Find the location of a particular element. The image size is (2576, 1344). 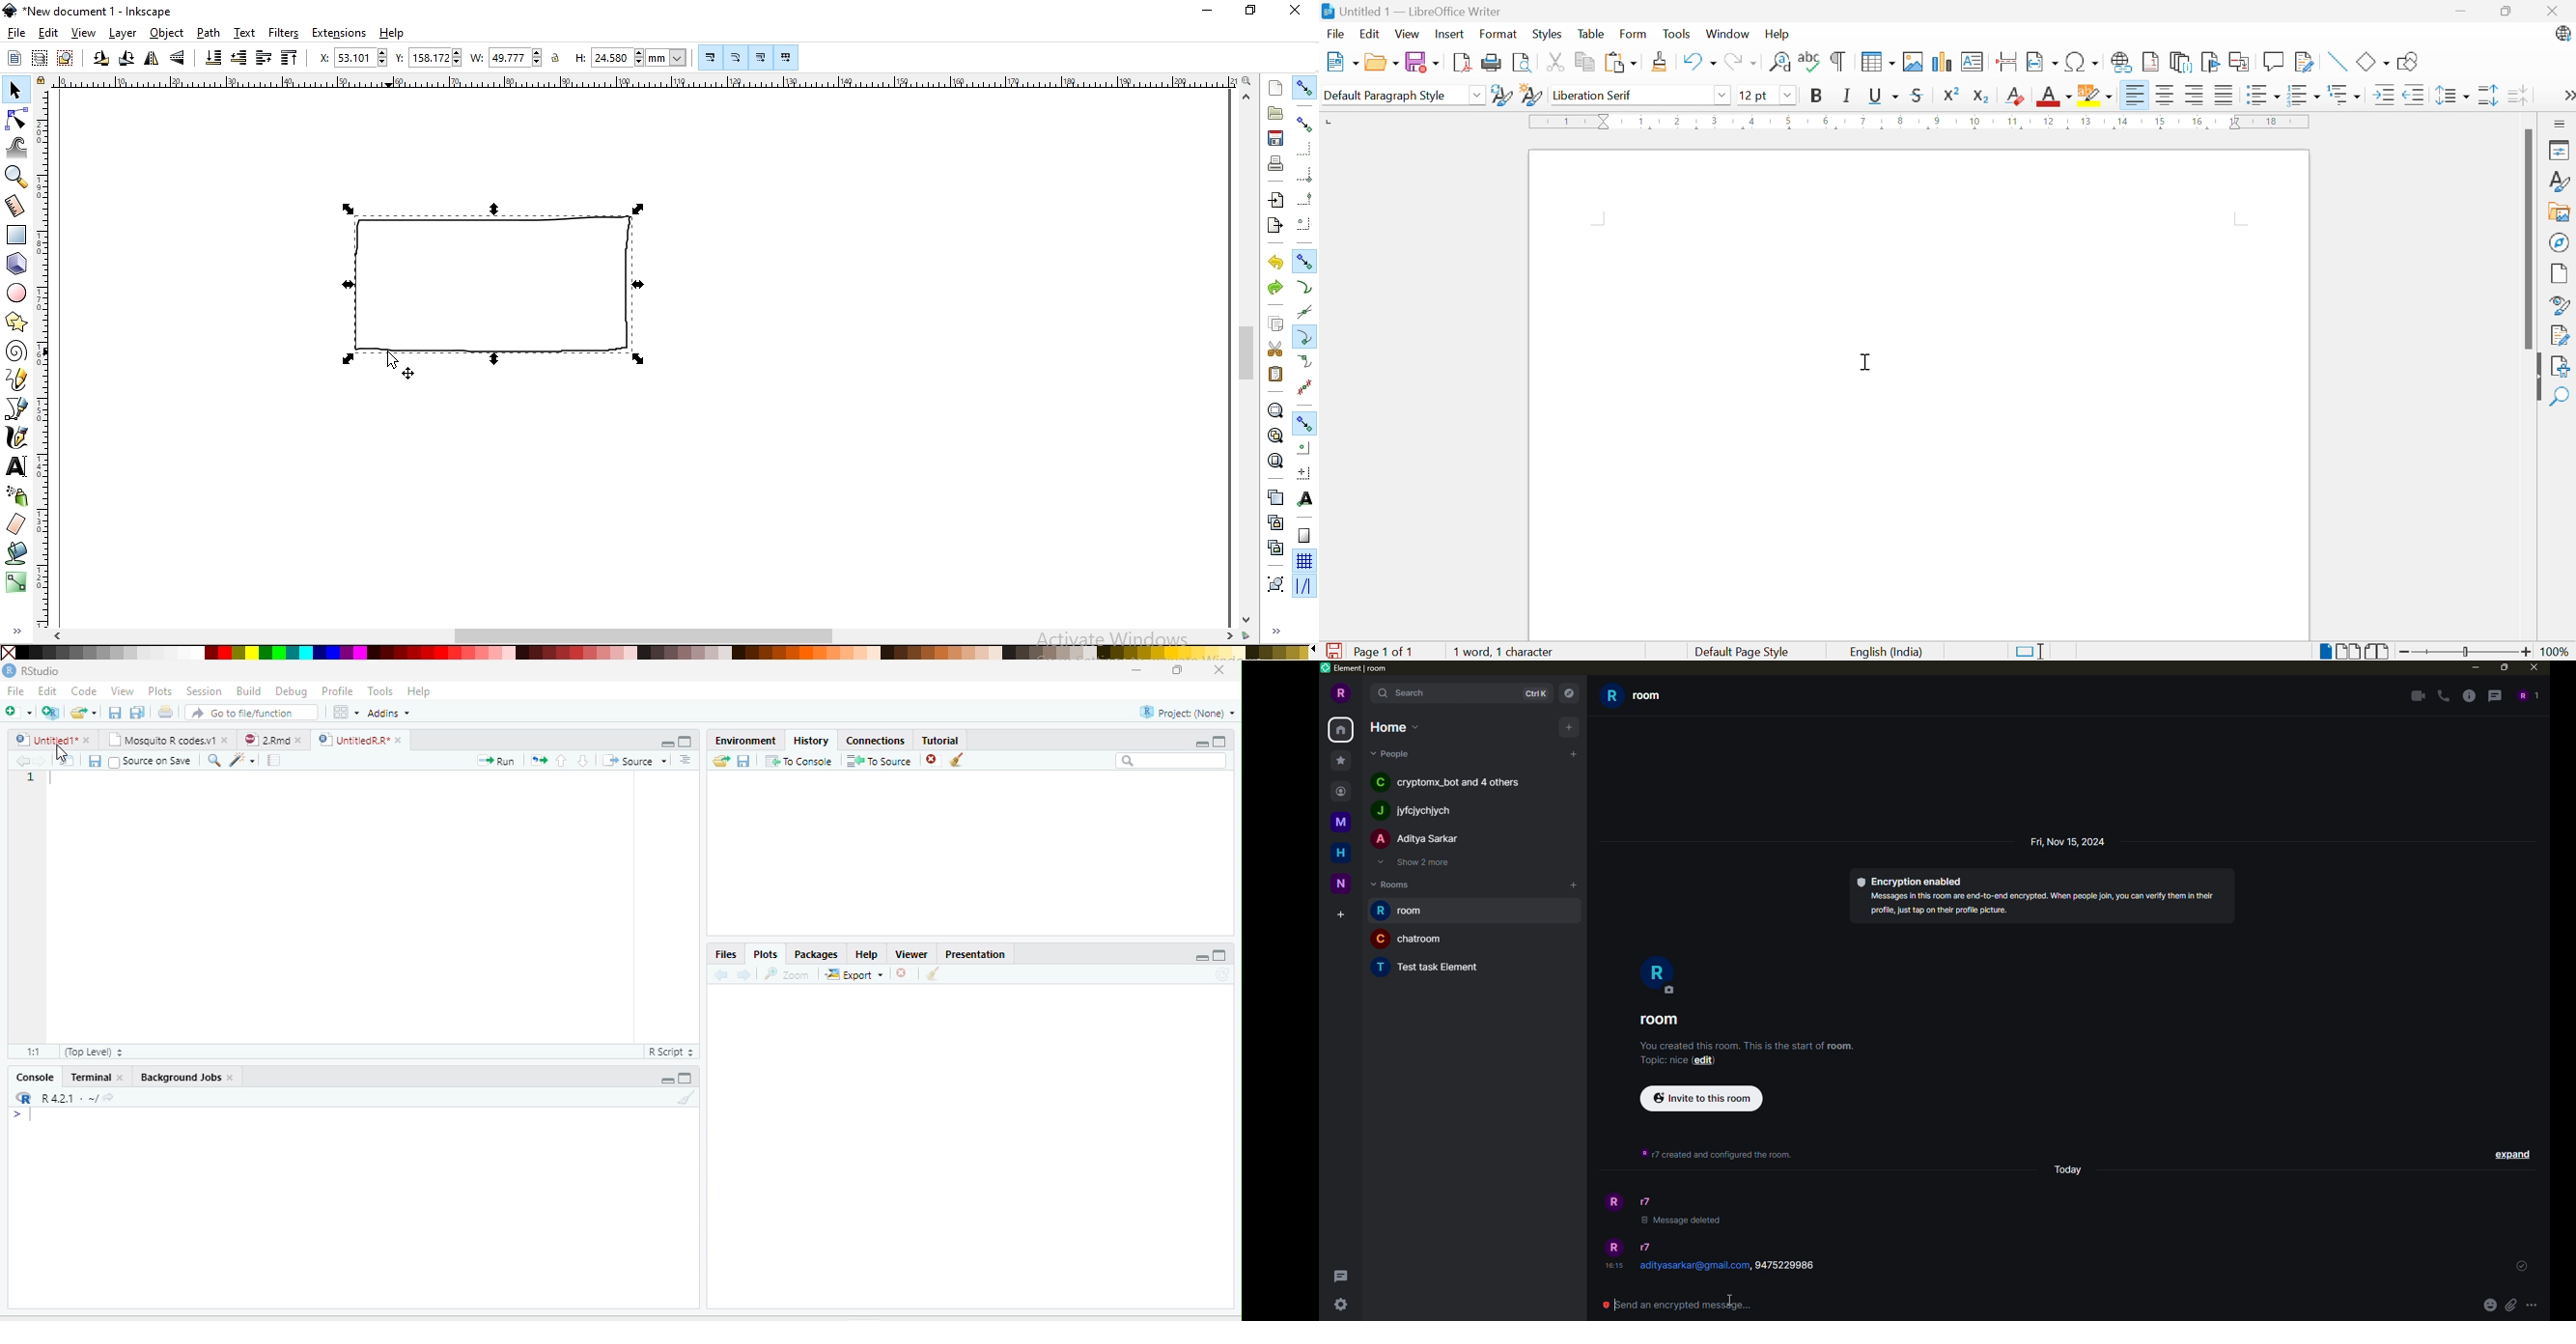

Show in new window is located at coordinates (67, 760).